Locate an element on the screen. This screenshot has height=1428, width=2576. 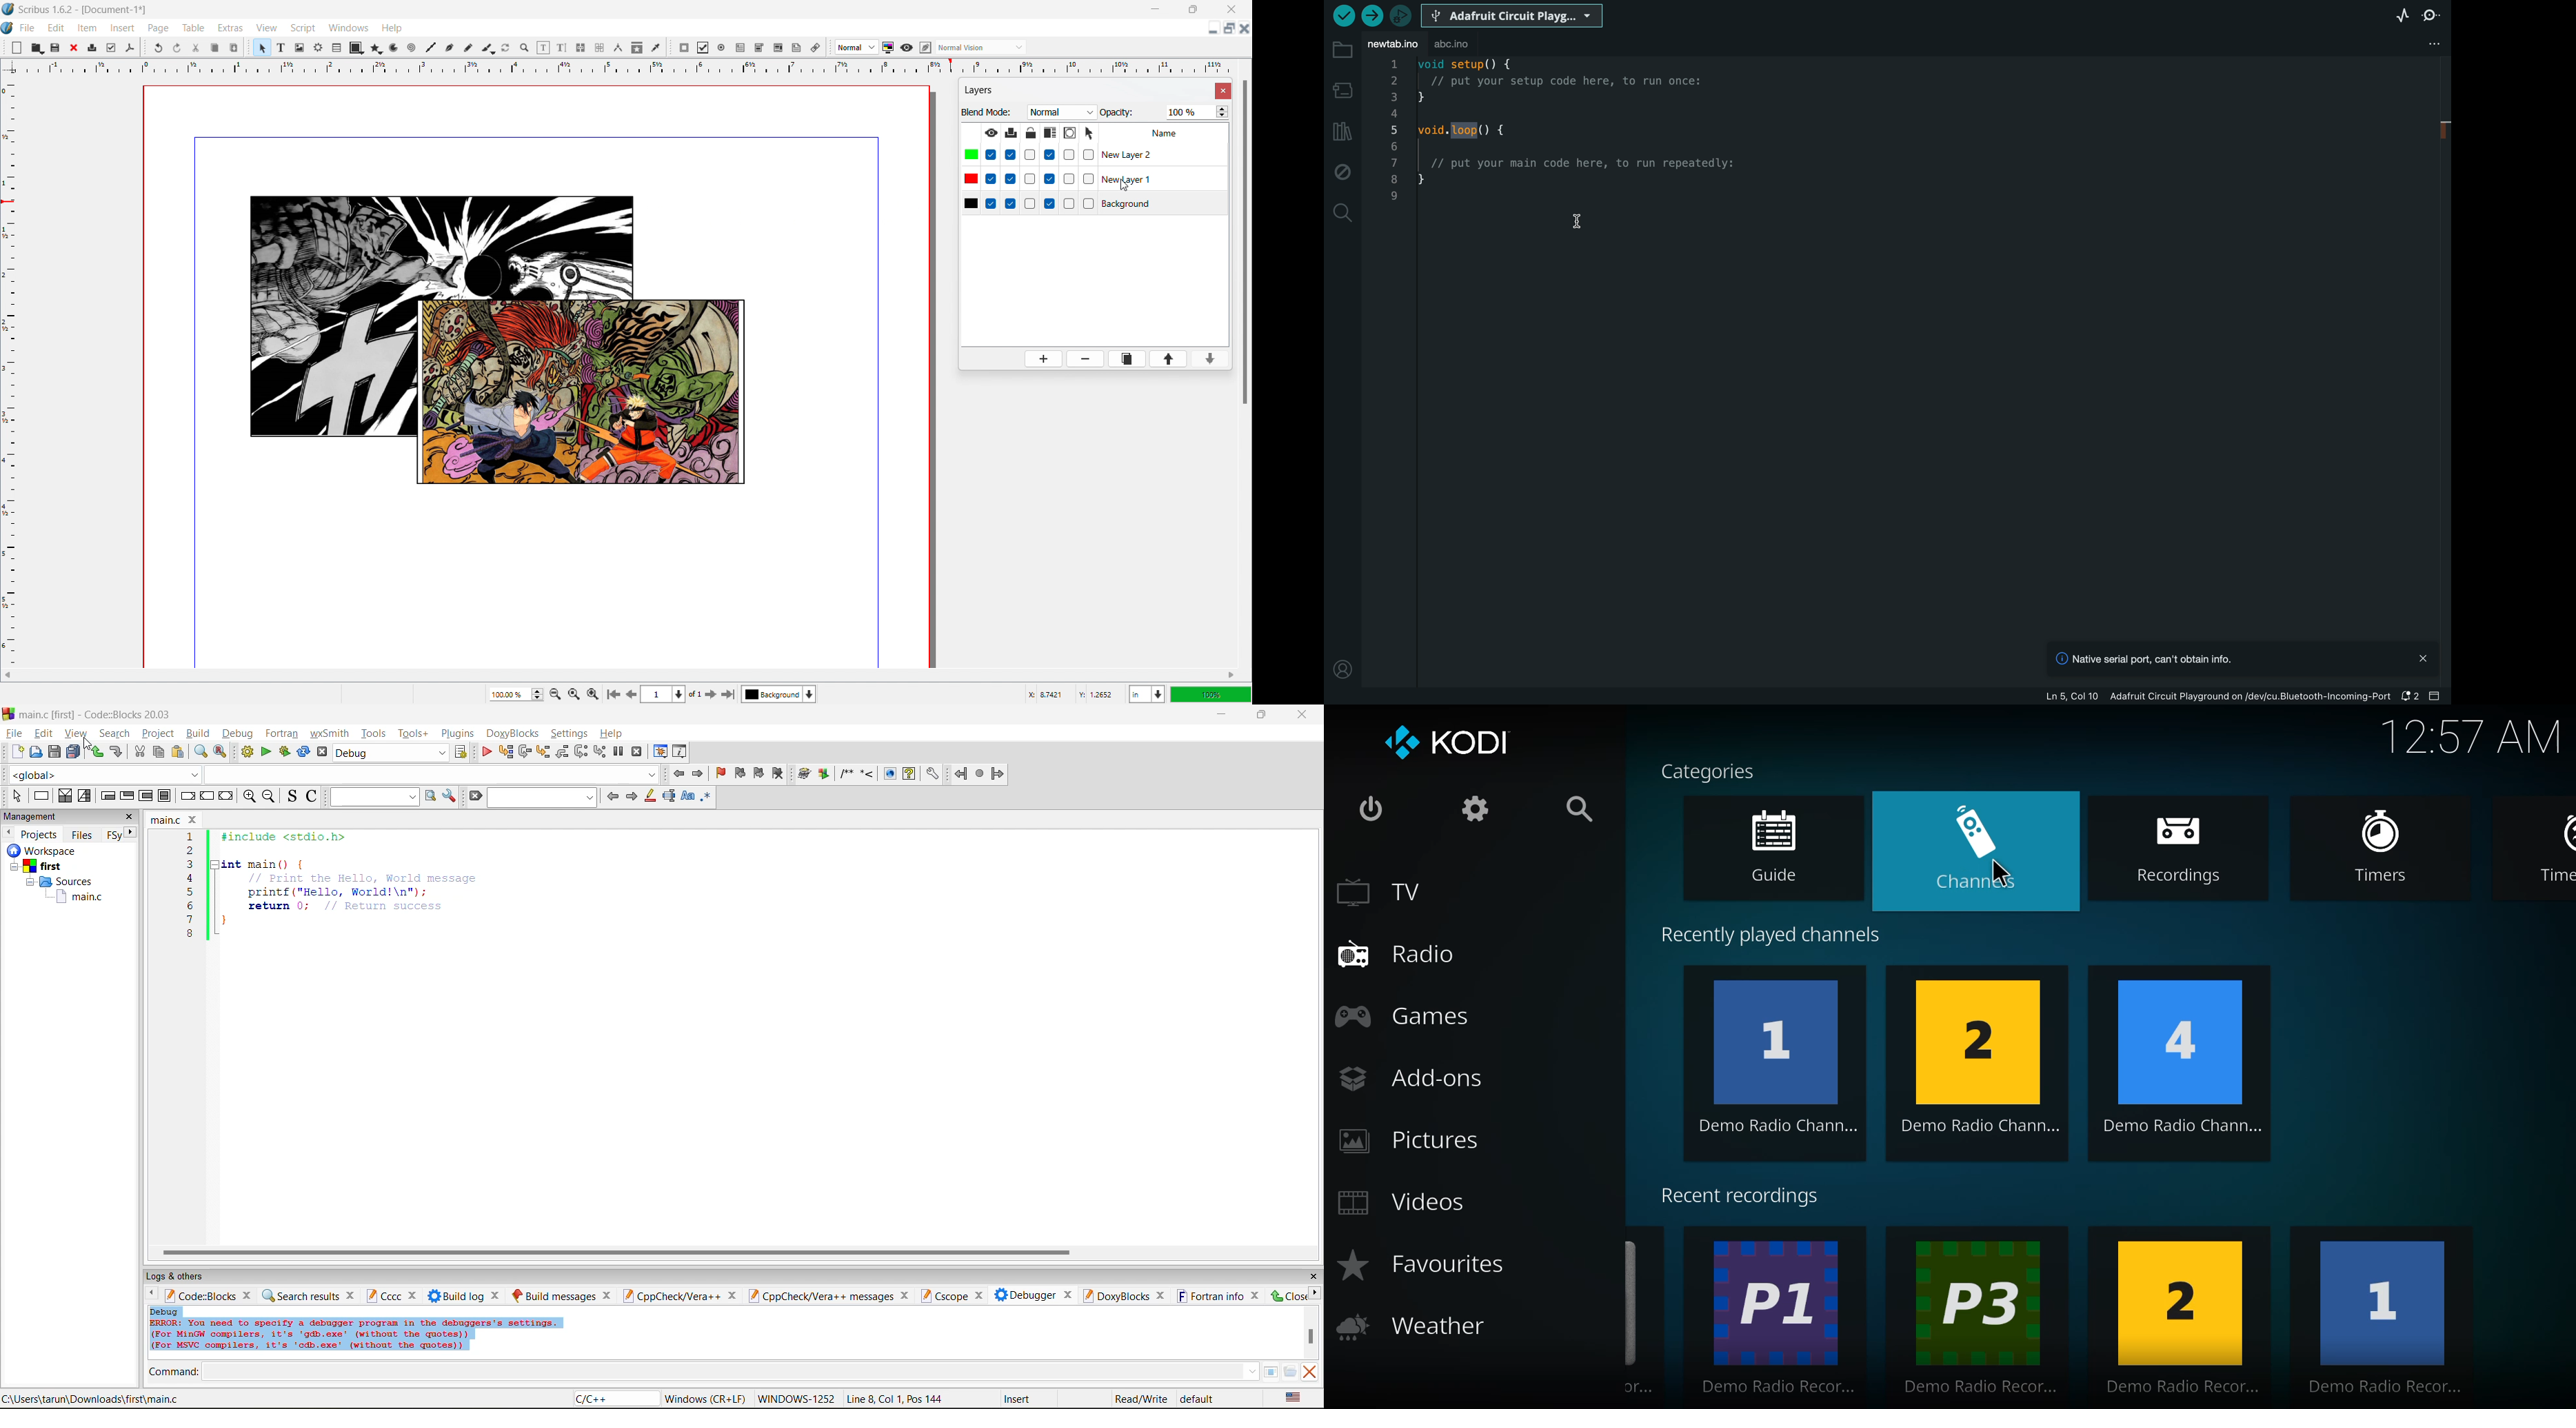
power is located at coordinates (1368, 806).